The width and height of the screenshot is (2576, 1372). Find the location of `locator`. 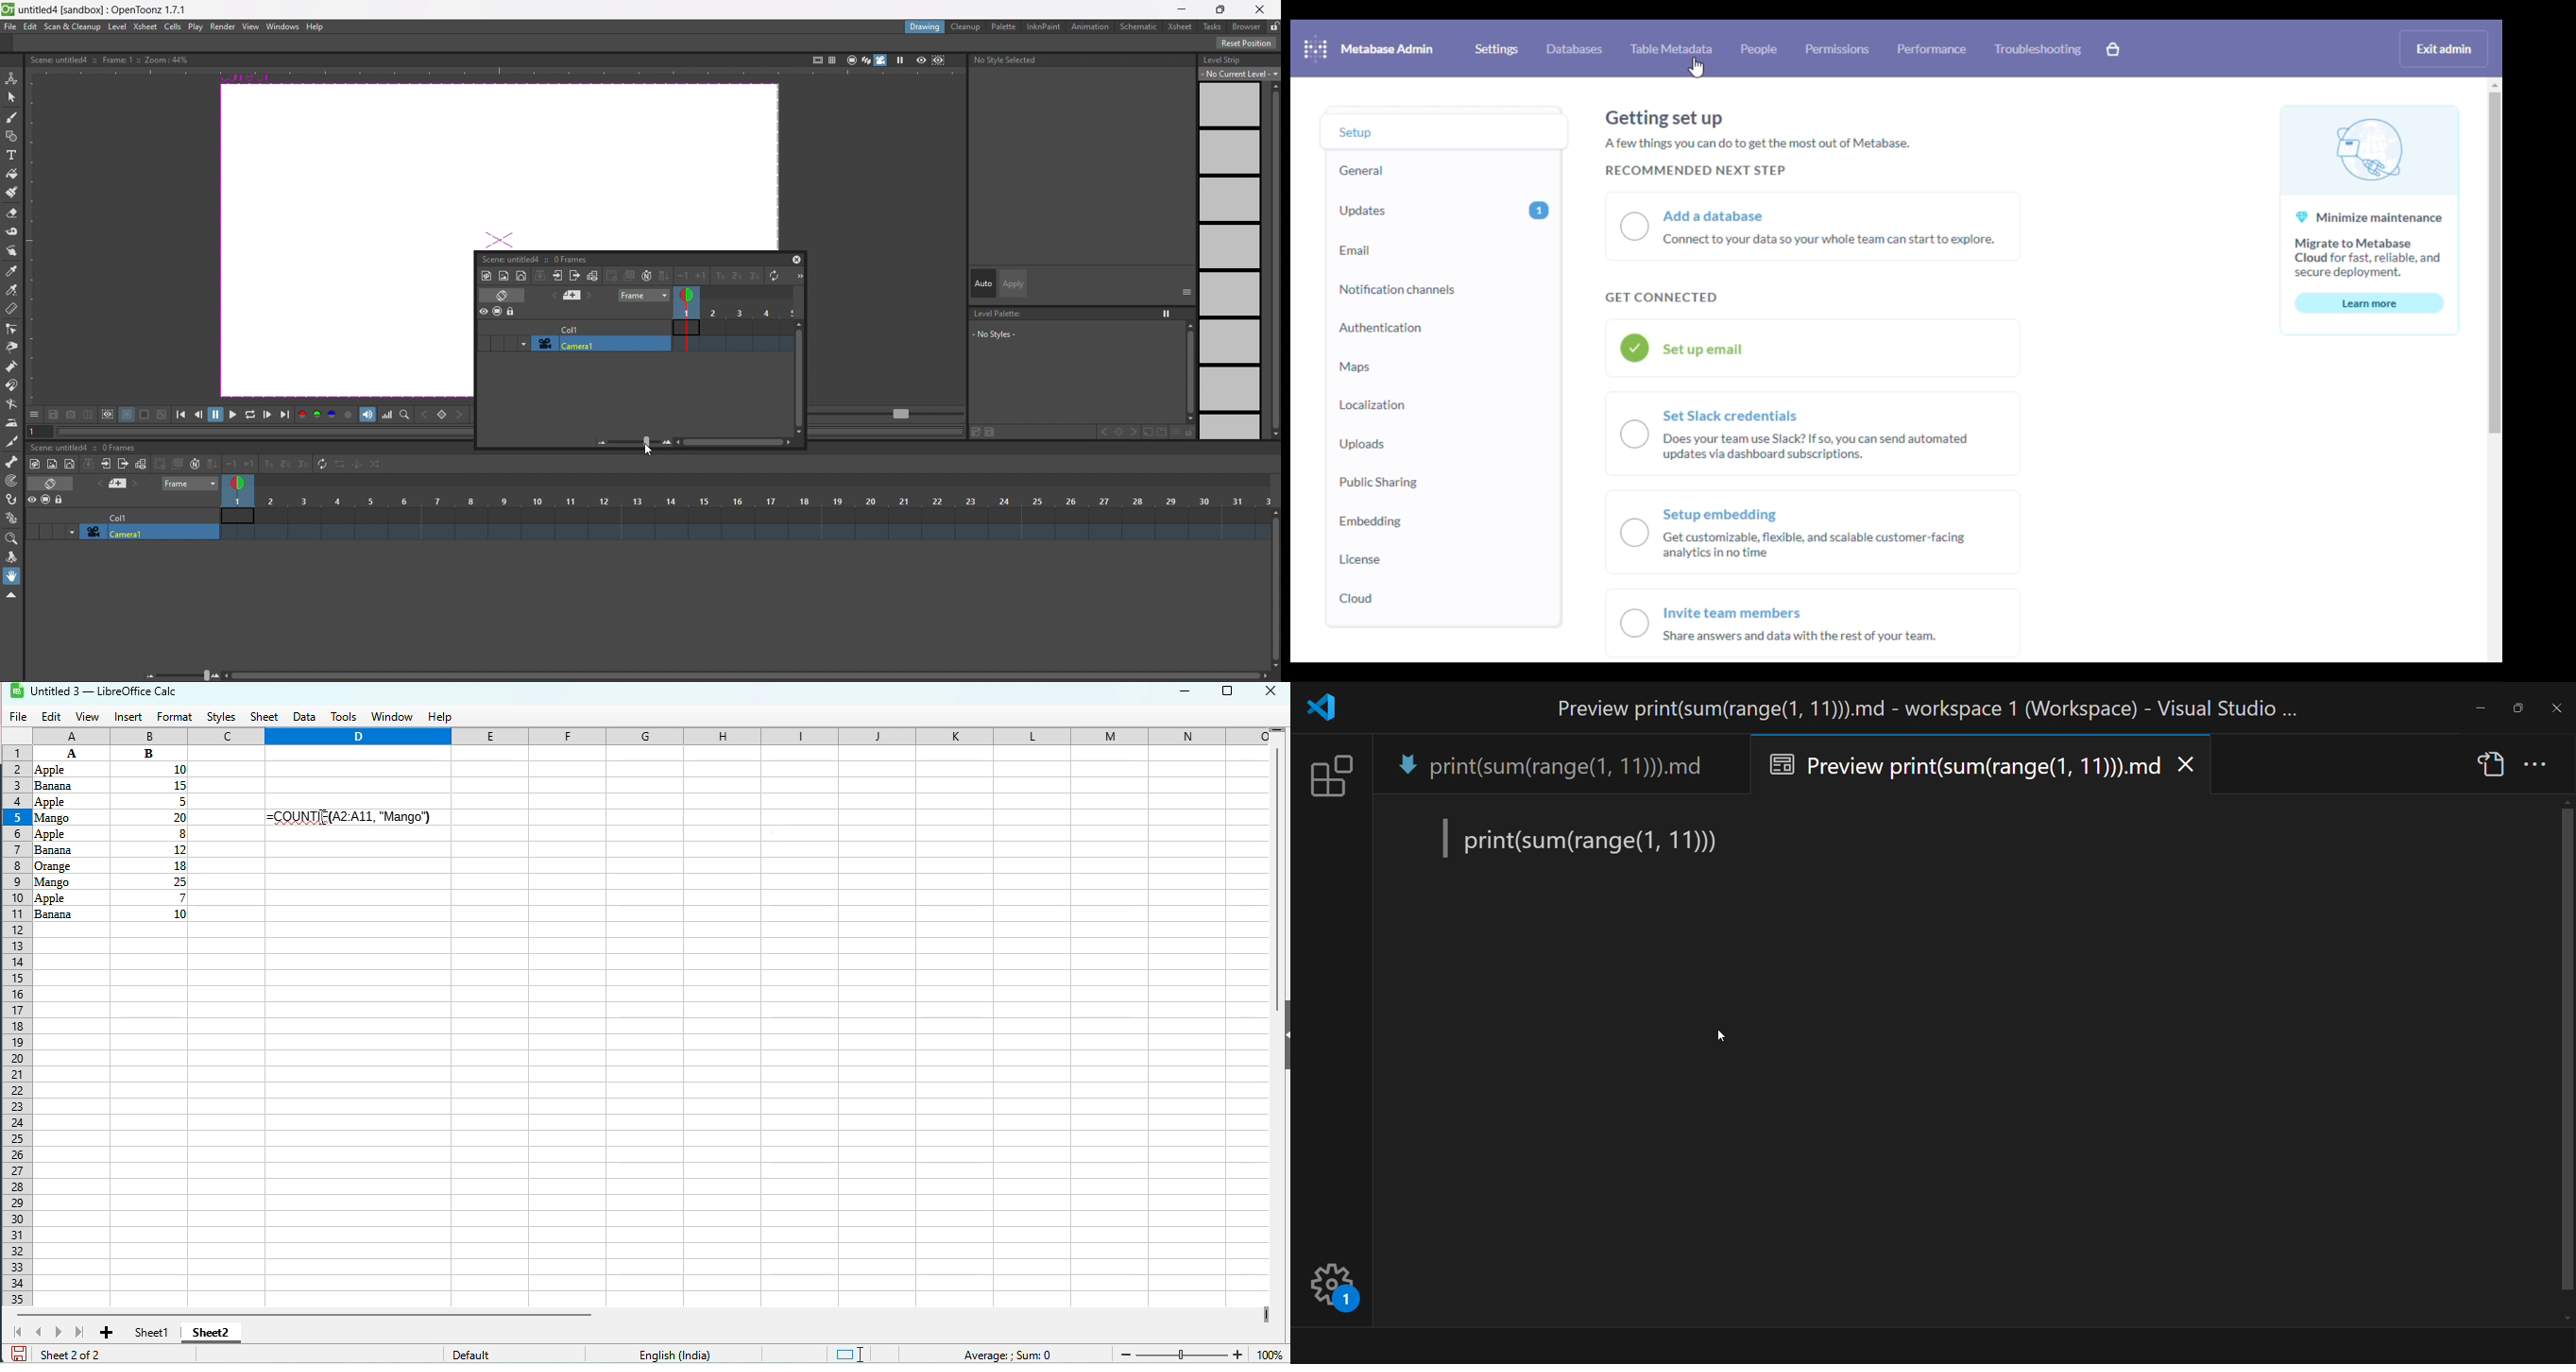

locator is located at coordinates (405, 415).